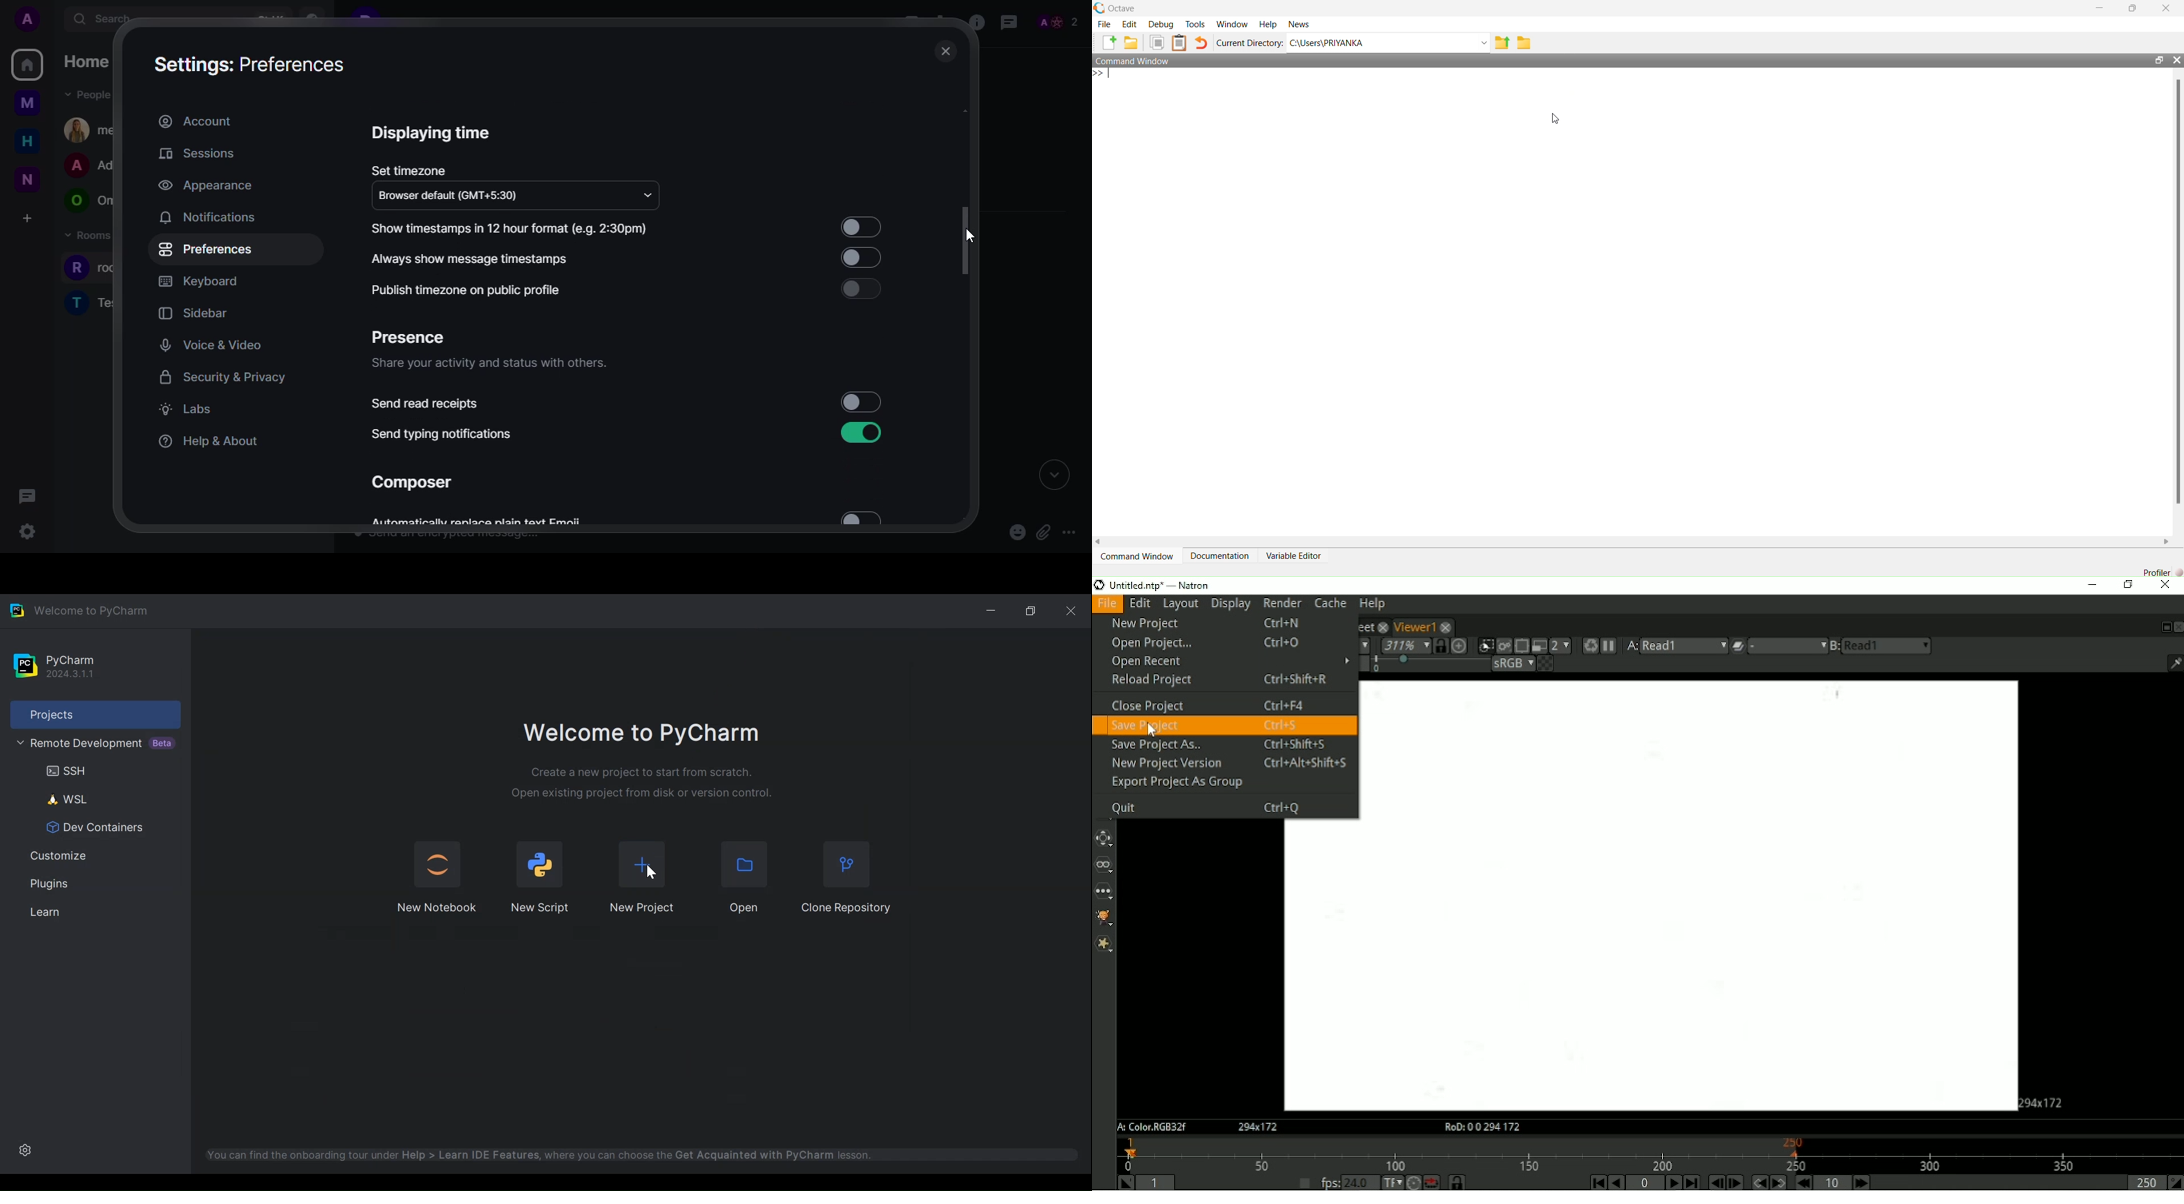 The width and height of the screenshot is (2184, 1204). Describe the element at coordinates (974, 23) in the screenshot. I see `info` at that location.